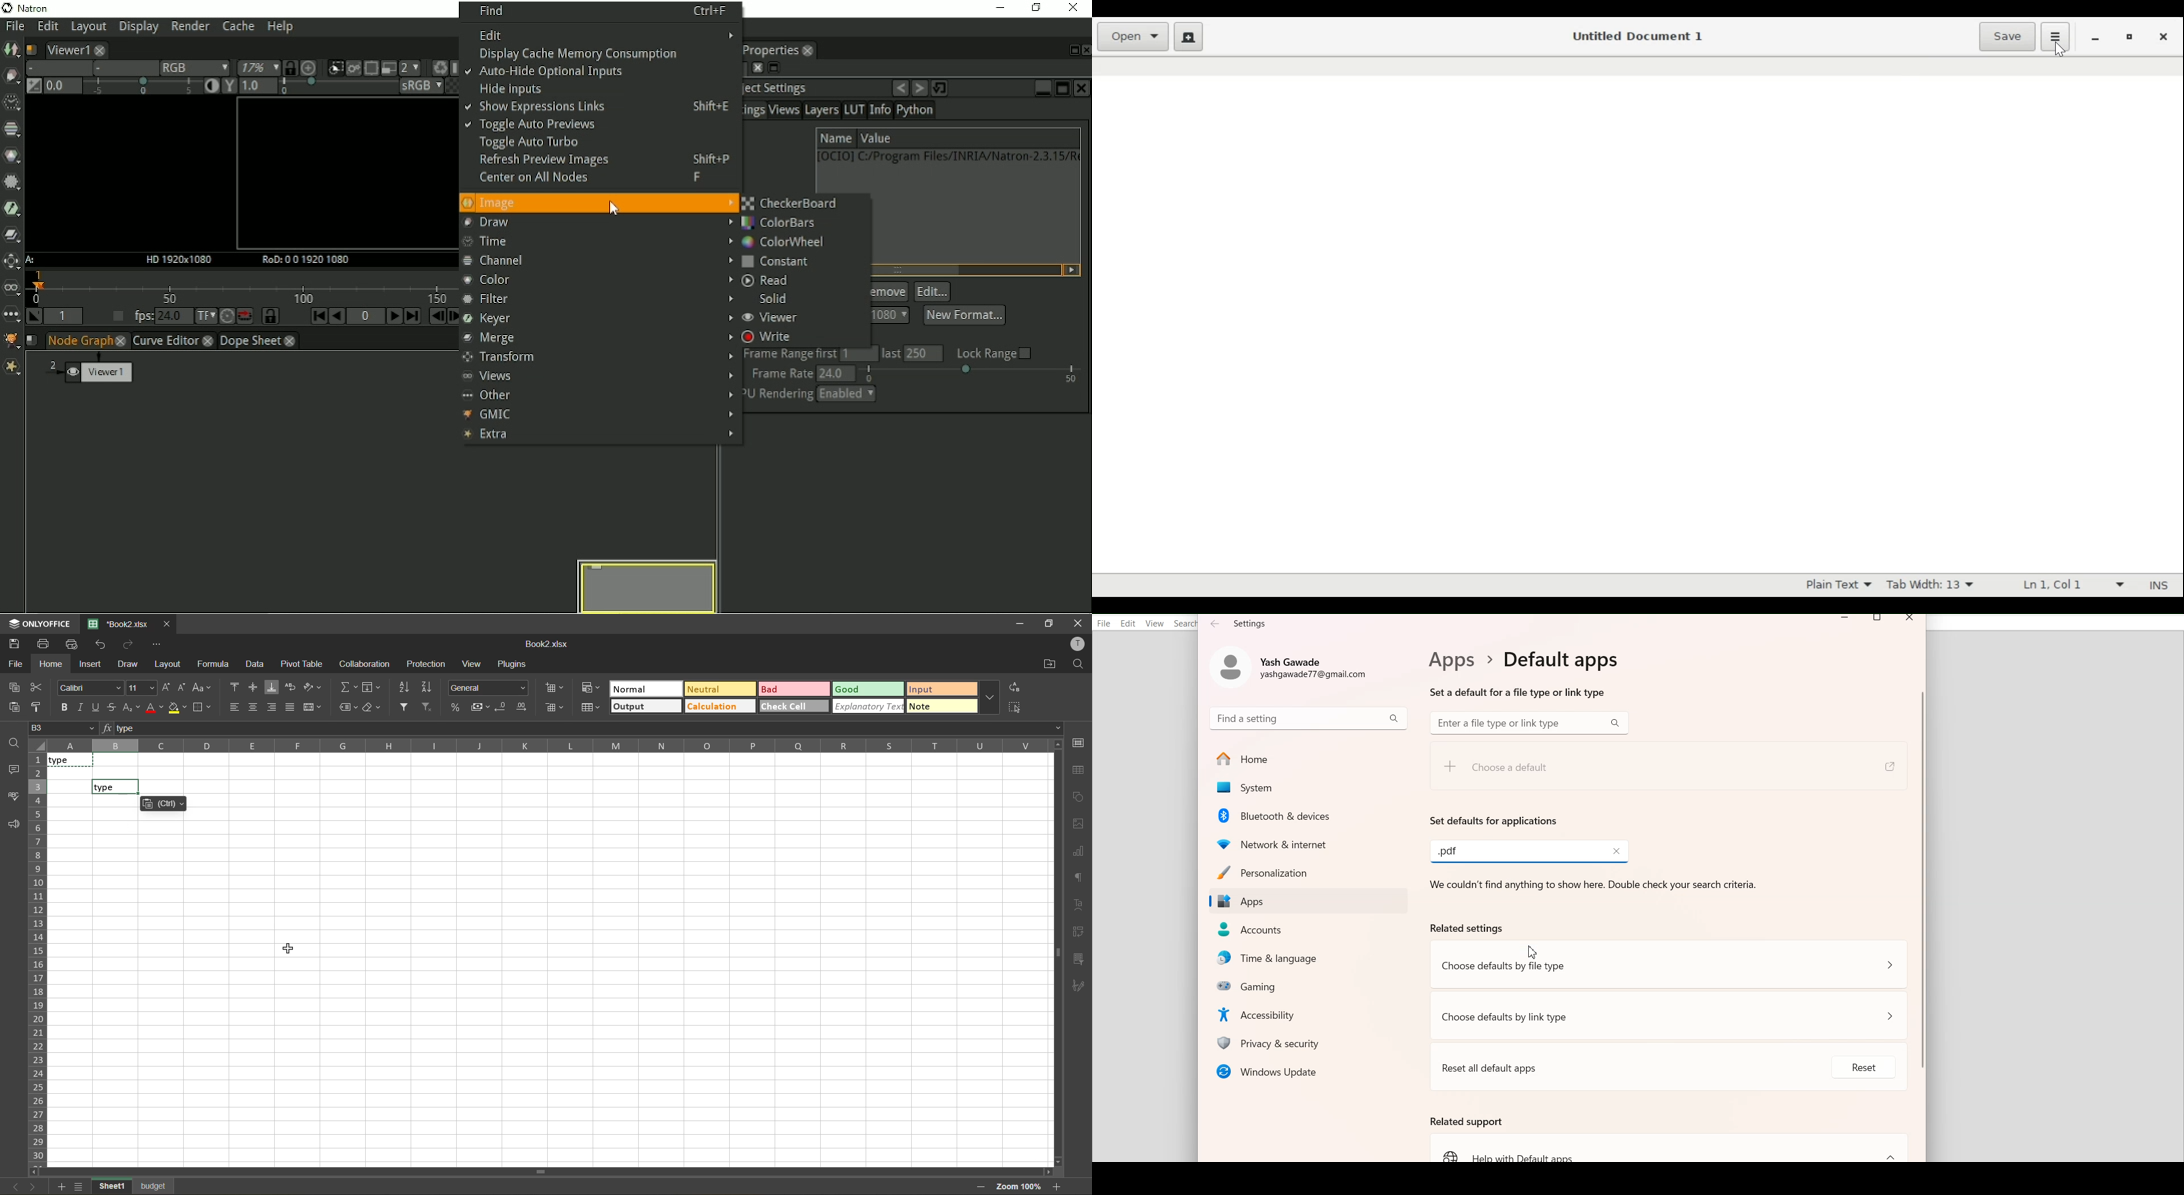 This screenshot has width=2184, height=1204. I want to click on Script name, so click(33, 341).